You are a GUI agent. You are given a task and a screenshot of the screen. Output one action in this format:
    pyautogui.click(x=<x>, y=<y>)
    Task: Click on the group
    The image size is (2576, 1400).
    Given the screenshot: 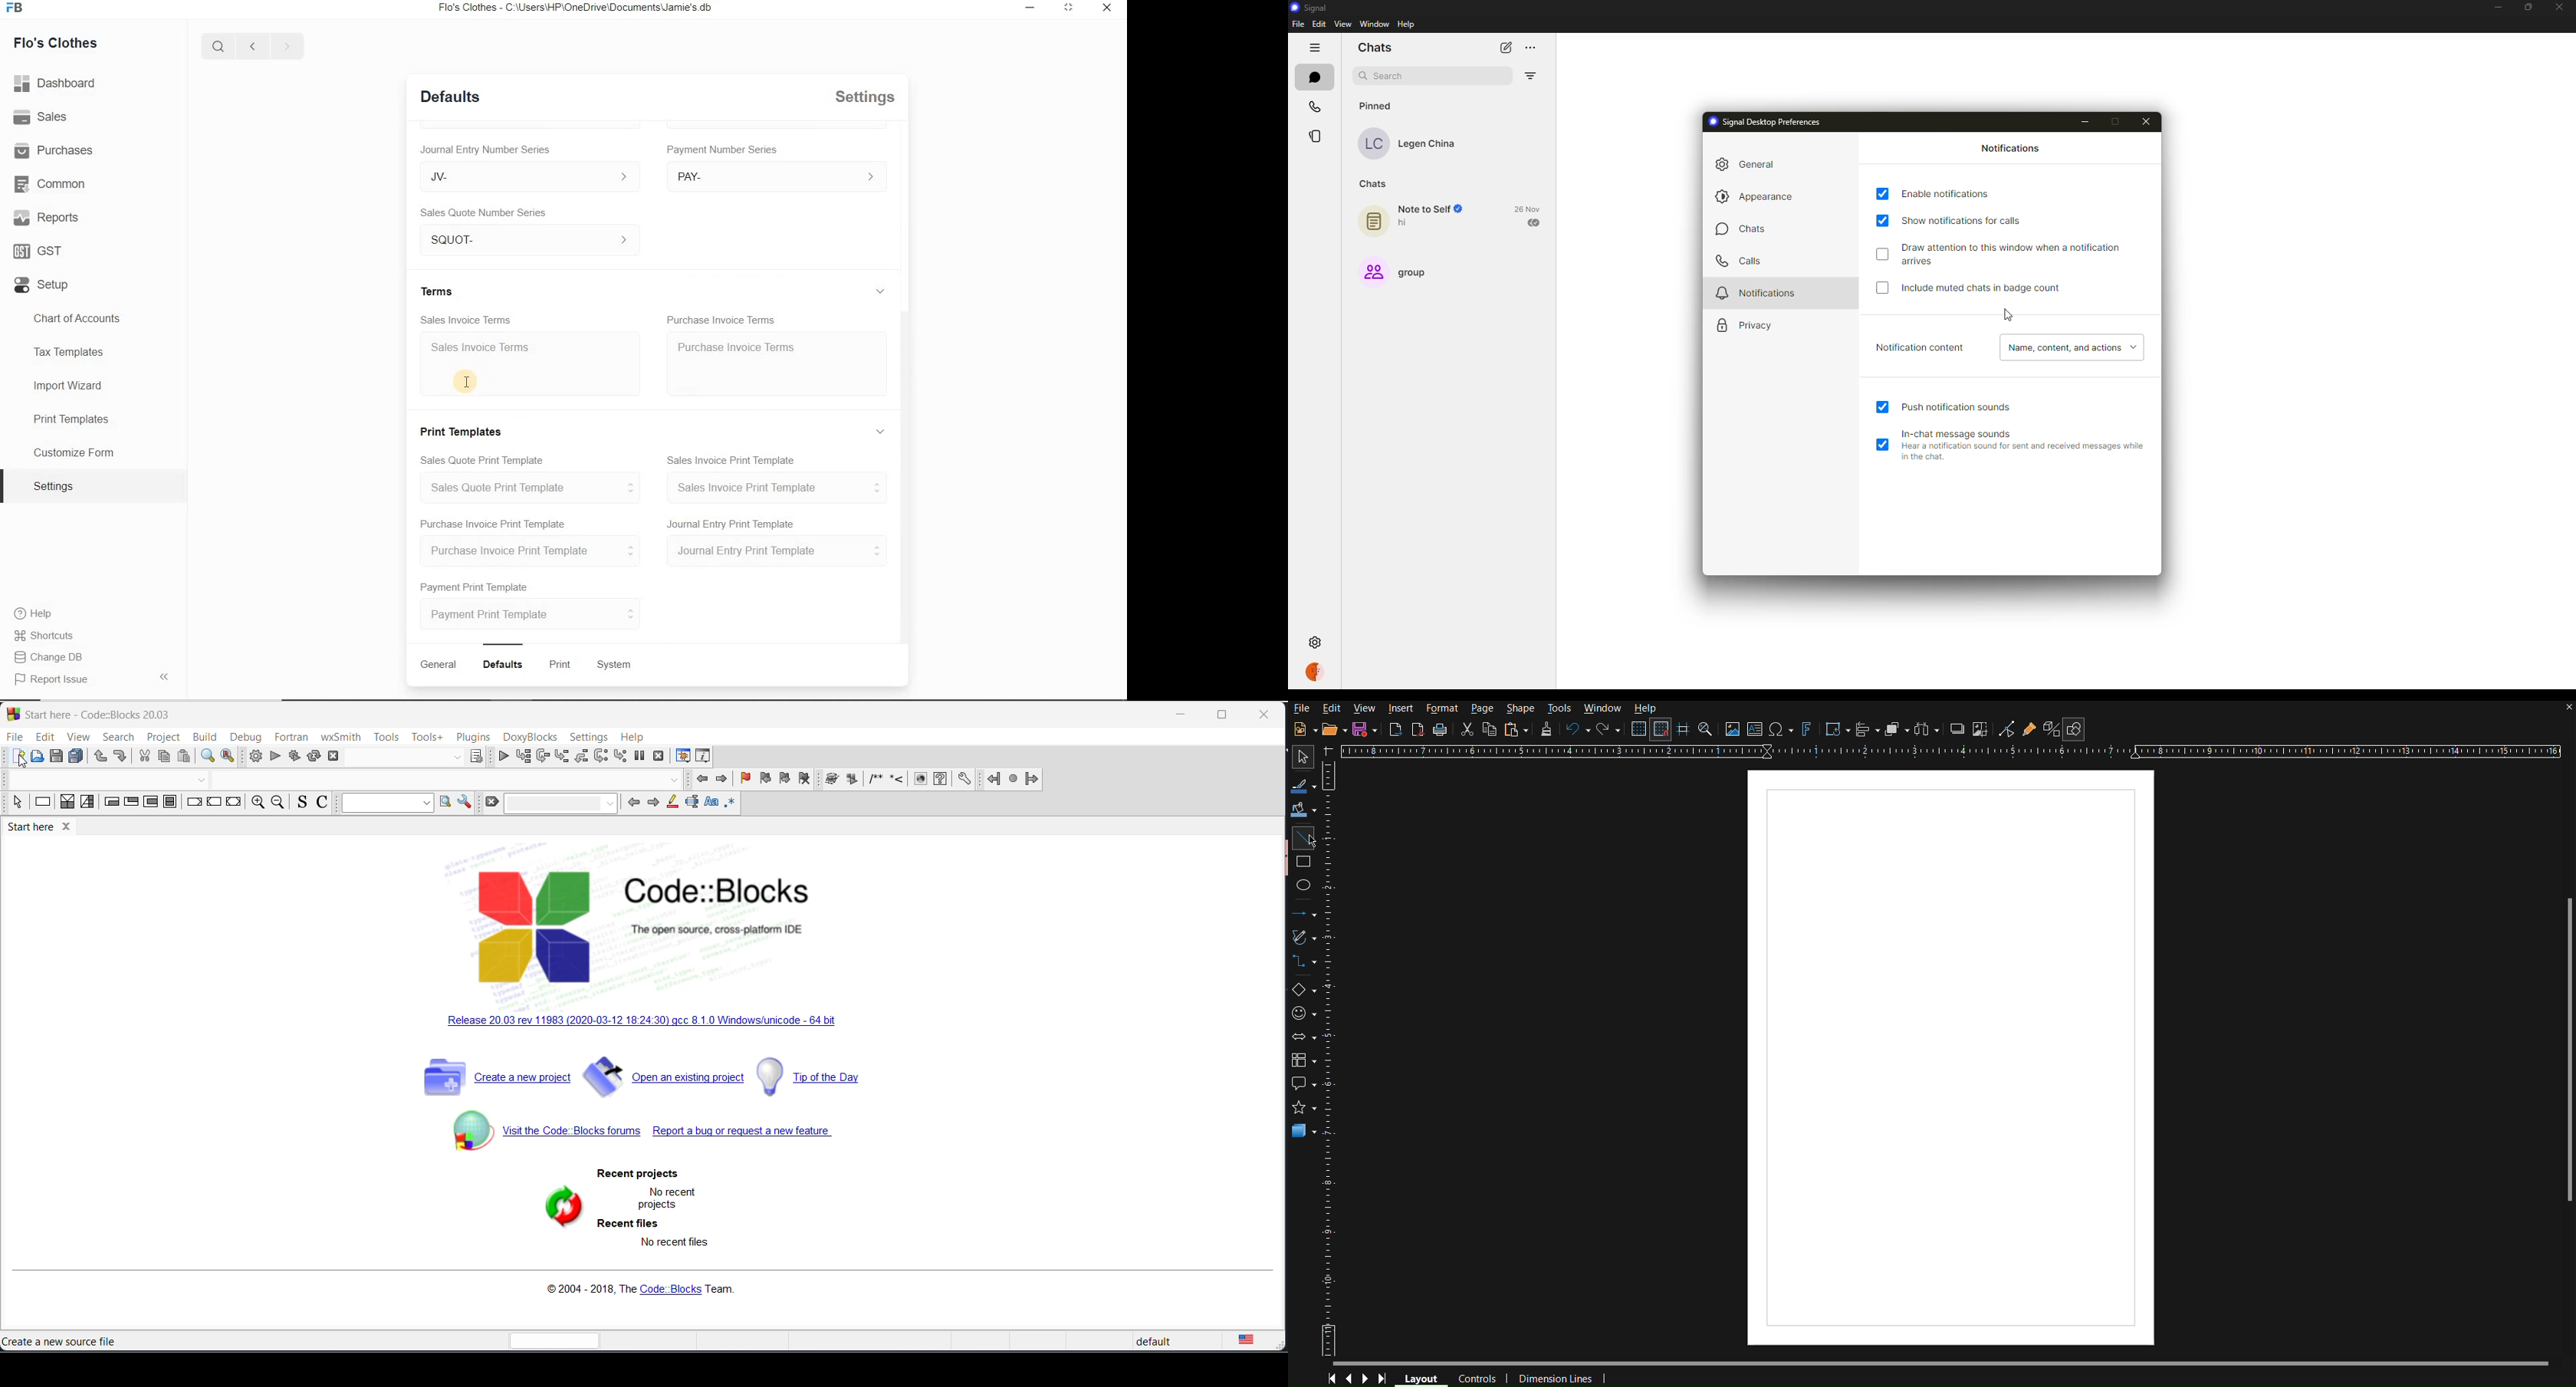 What is the action you would take?
    pyautogui.click(x=1398, y=272)
    